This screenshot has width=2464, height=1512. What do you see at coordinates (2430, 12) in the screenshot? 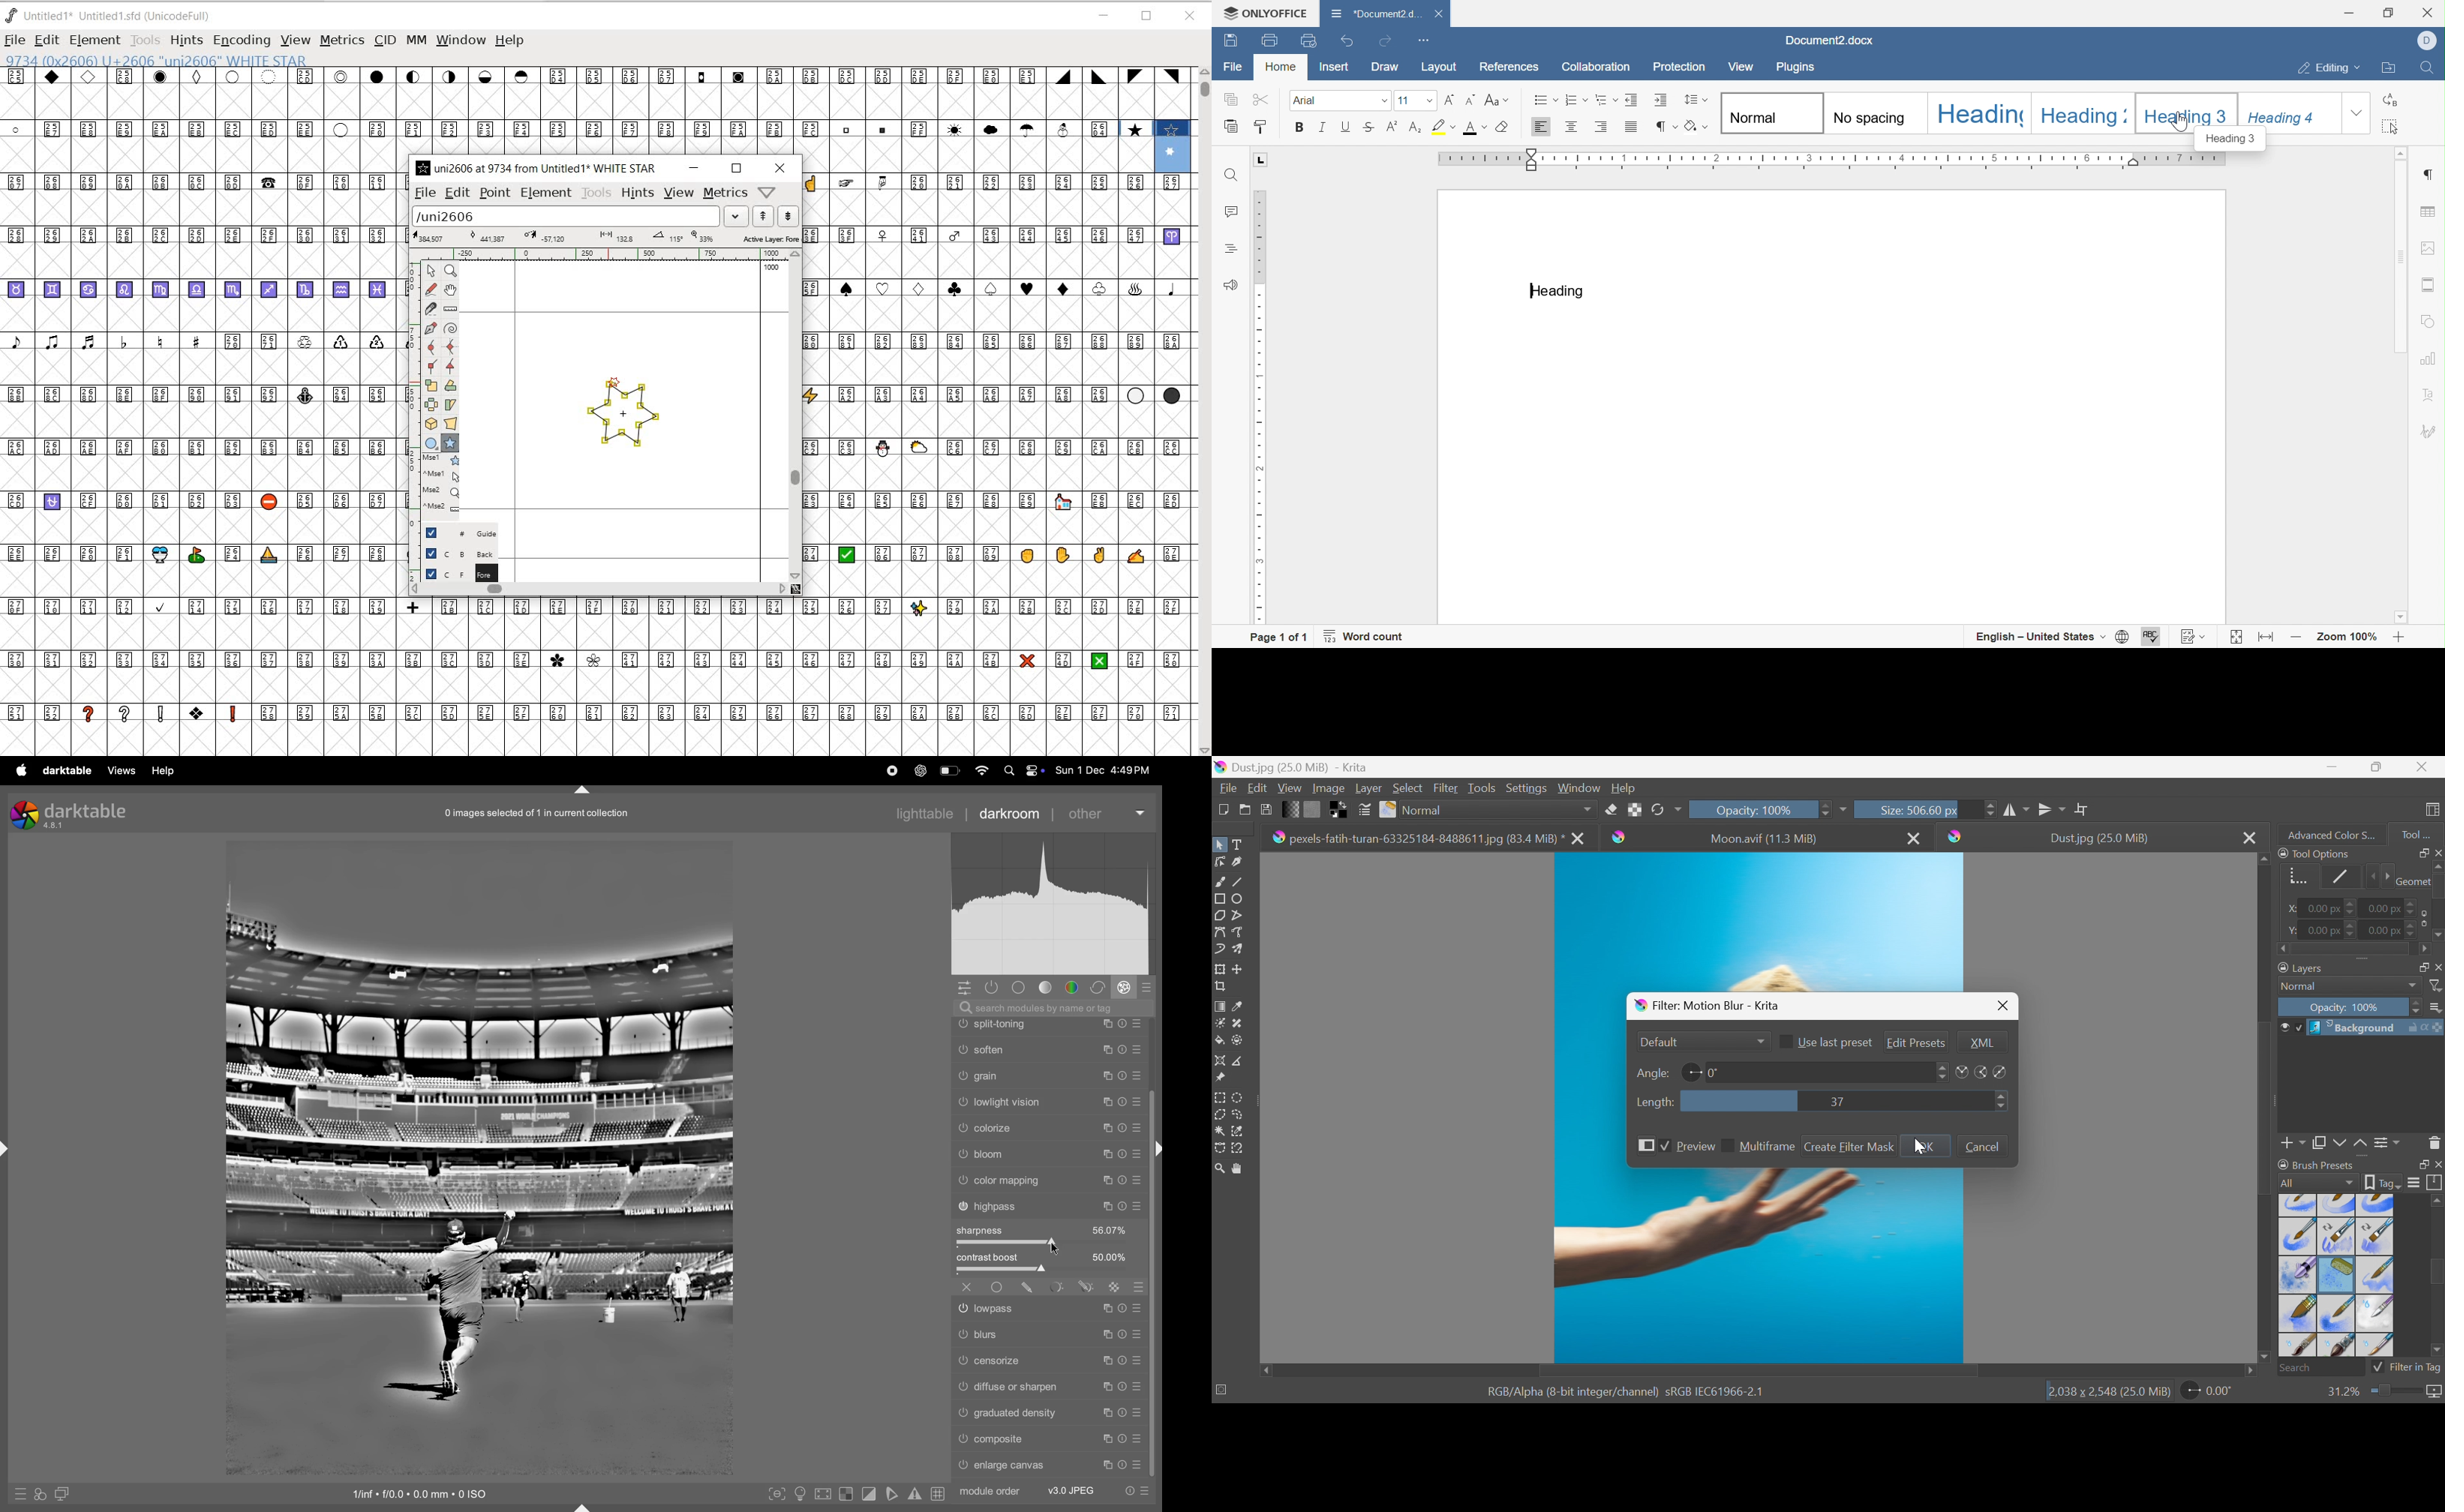
I see `Close` at bounding box center [2430, 12].